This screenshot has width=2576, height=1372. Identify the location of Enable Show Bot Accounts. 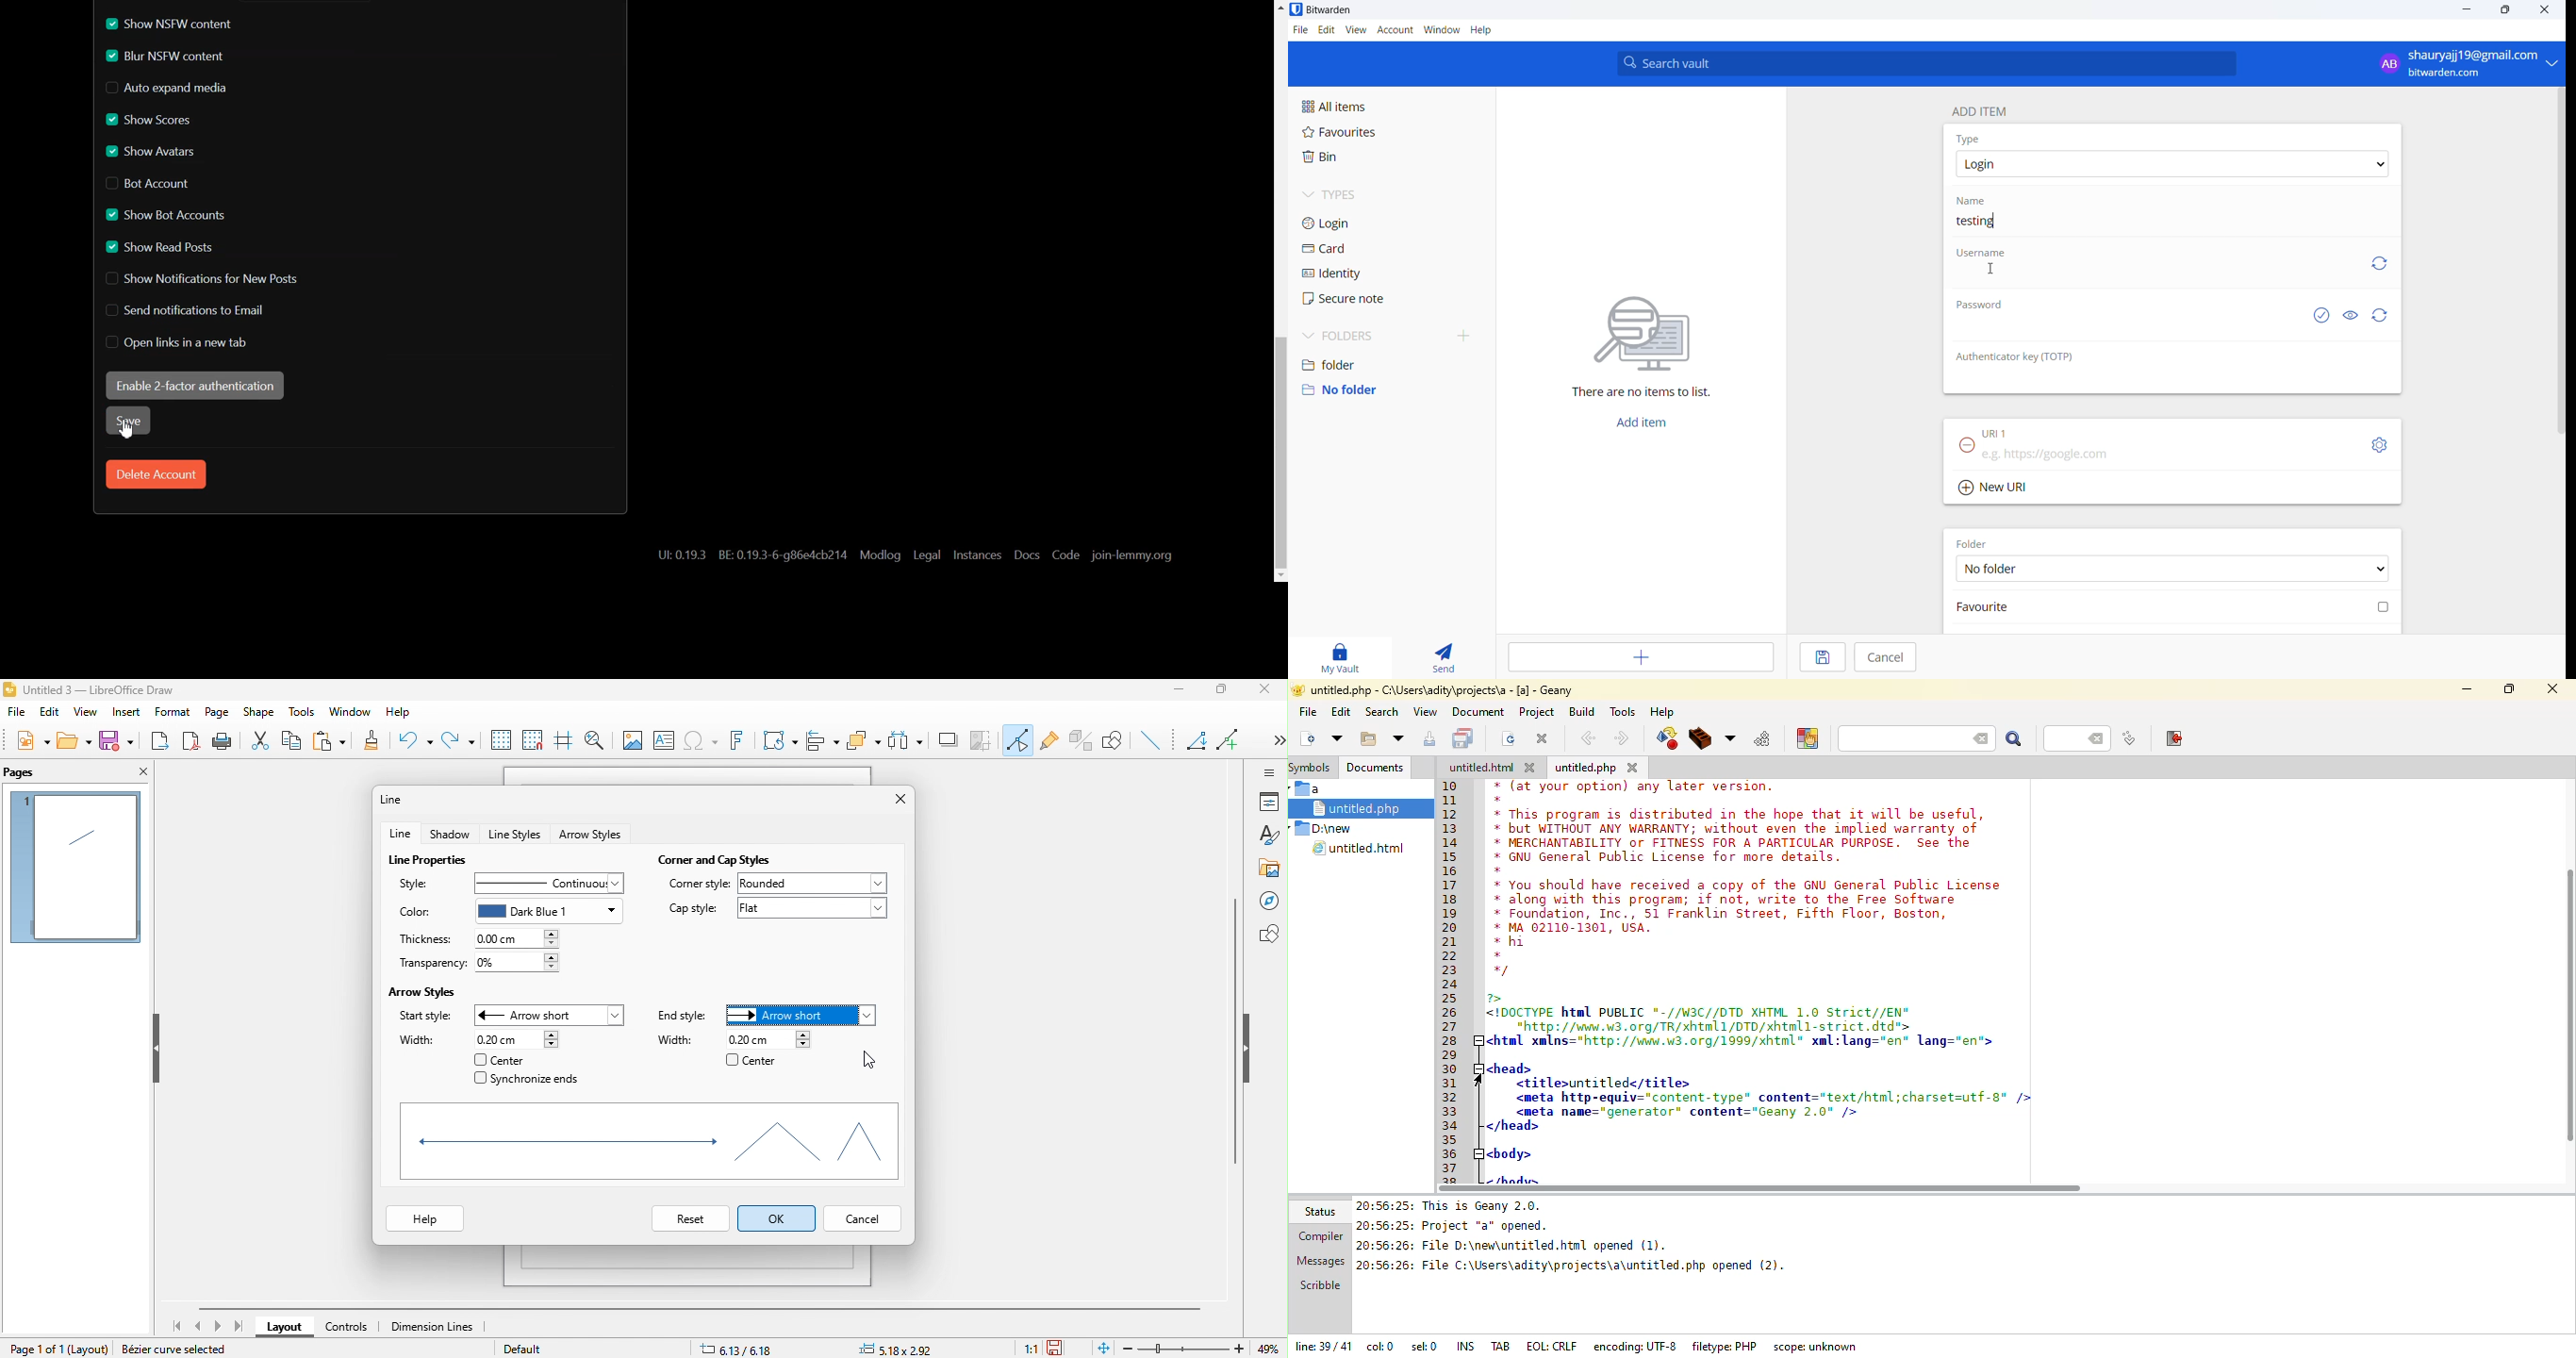
(166, 215).